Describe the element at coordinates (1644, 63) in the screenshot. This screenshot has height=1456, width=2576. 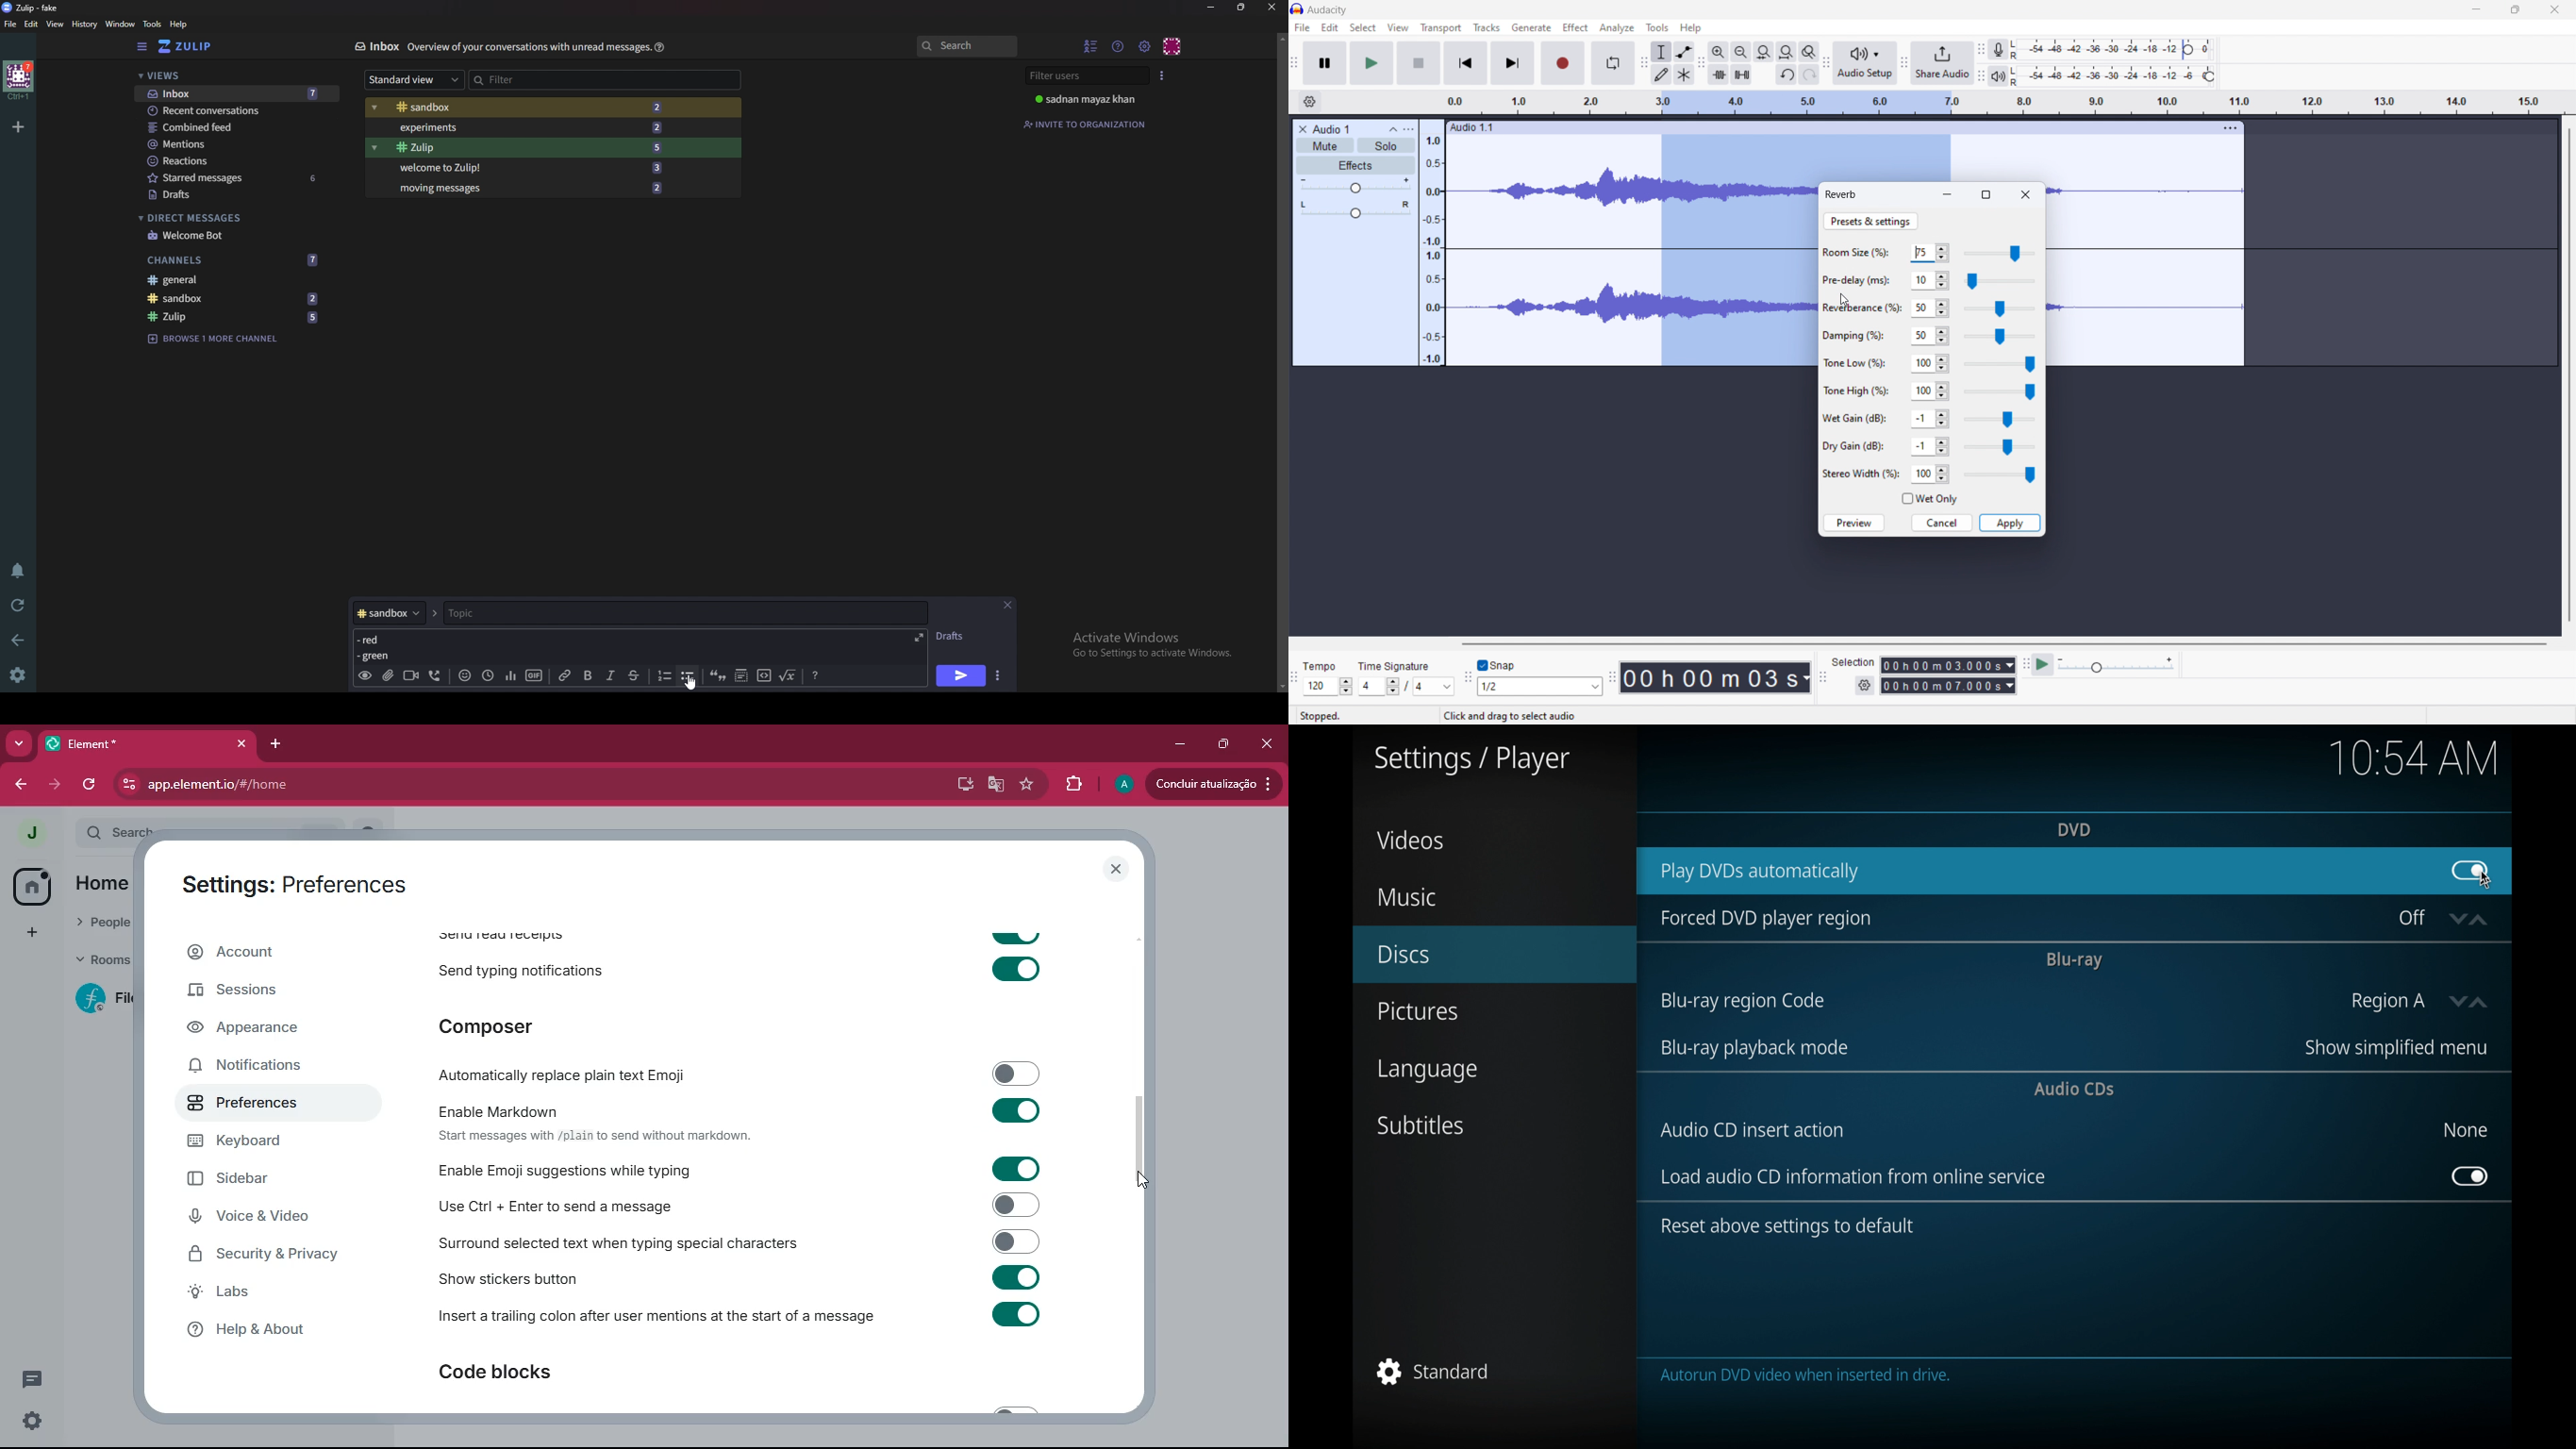
I see `tools toolbar` at that location.